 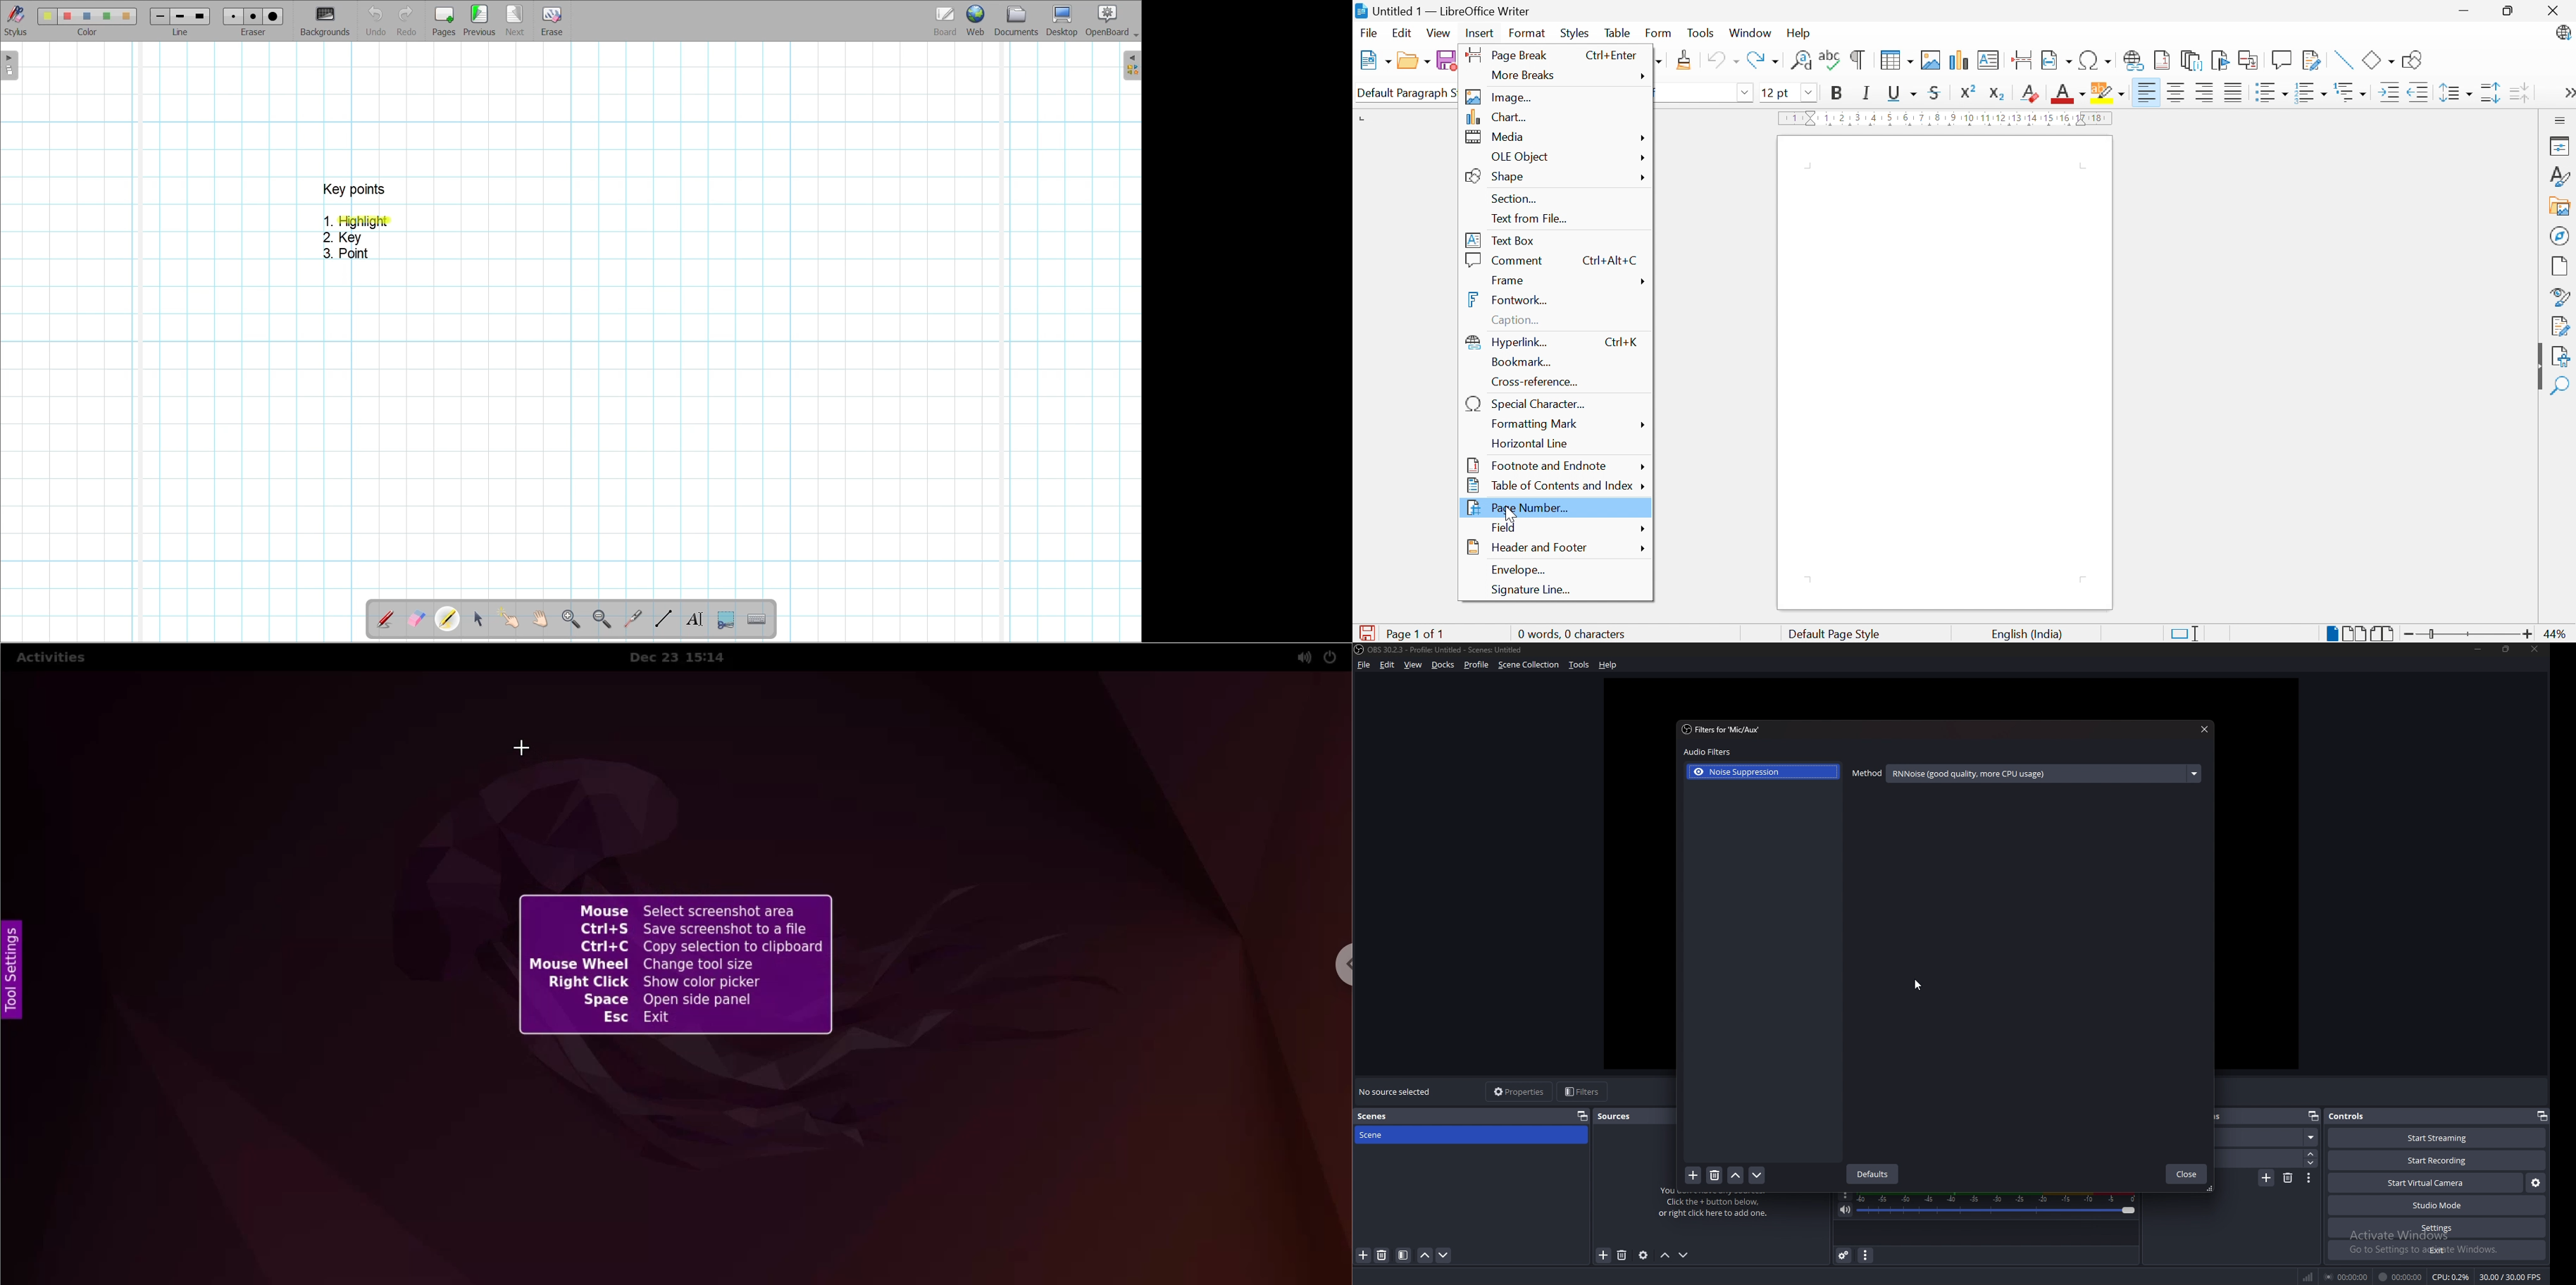 What do you see at coordinates (2561, 266) in the screenshot?
I see `Page` at bounding box center [2561, 266].